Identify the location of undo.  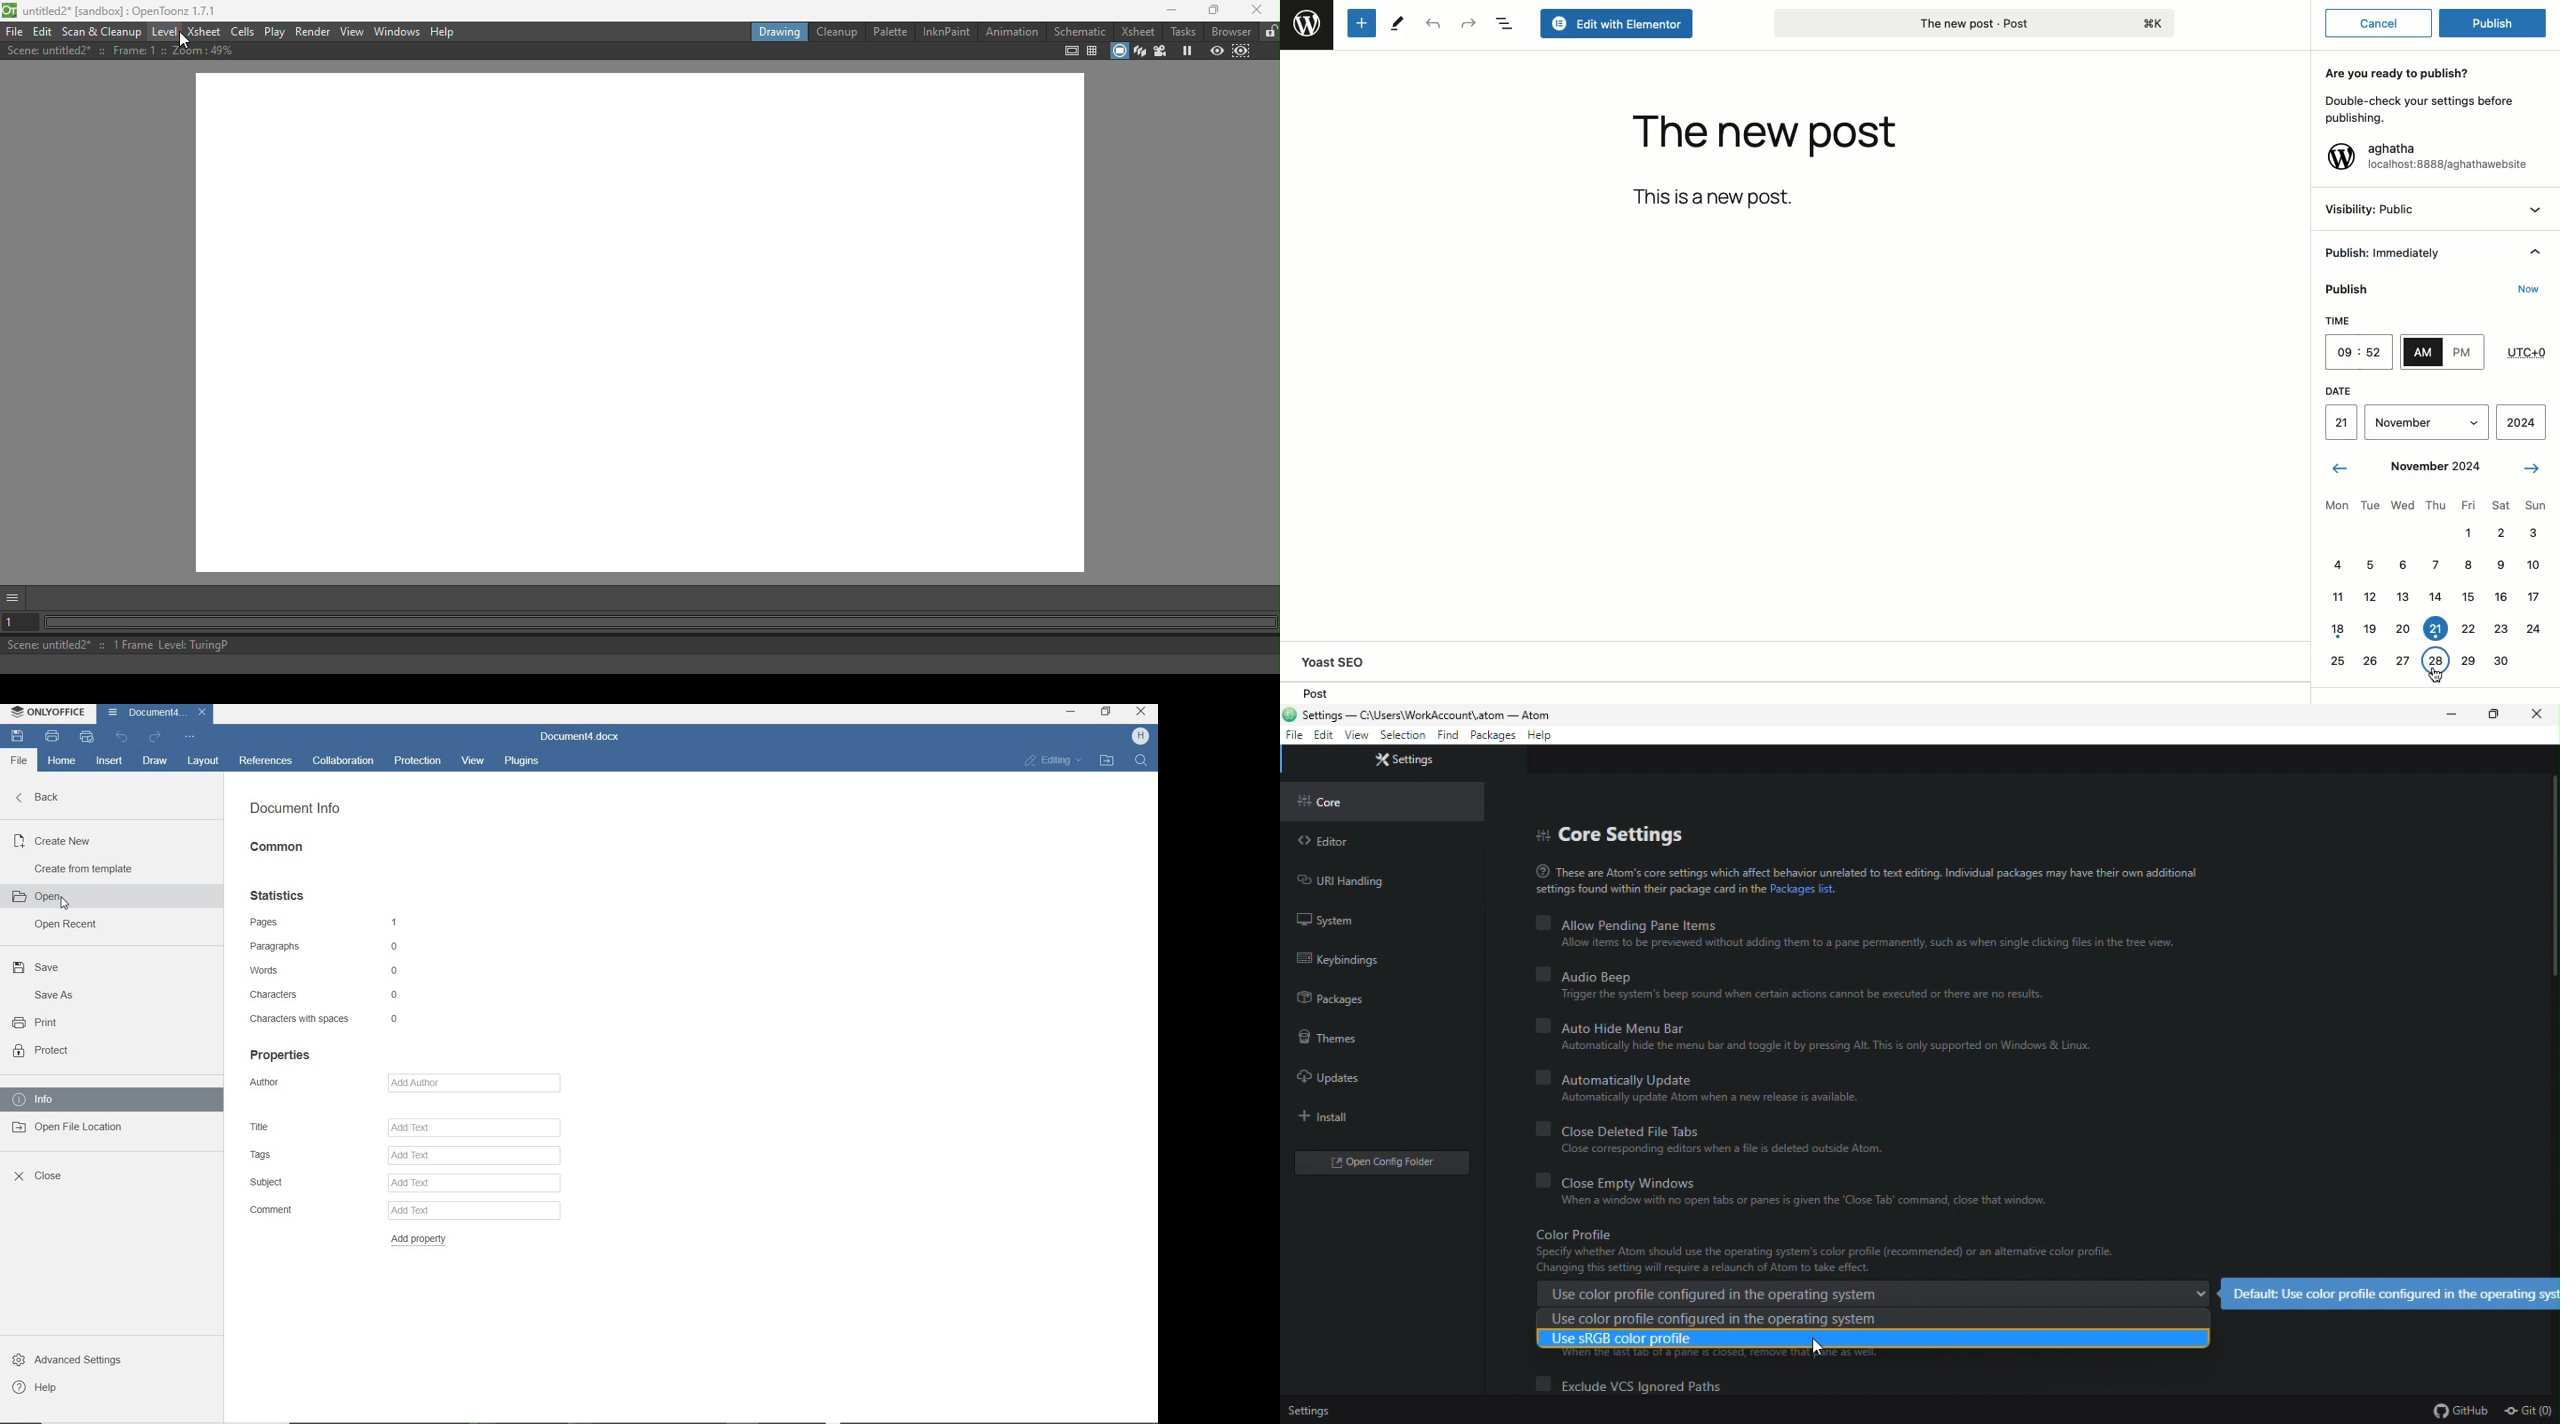
(123, 738).